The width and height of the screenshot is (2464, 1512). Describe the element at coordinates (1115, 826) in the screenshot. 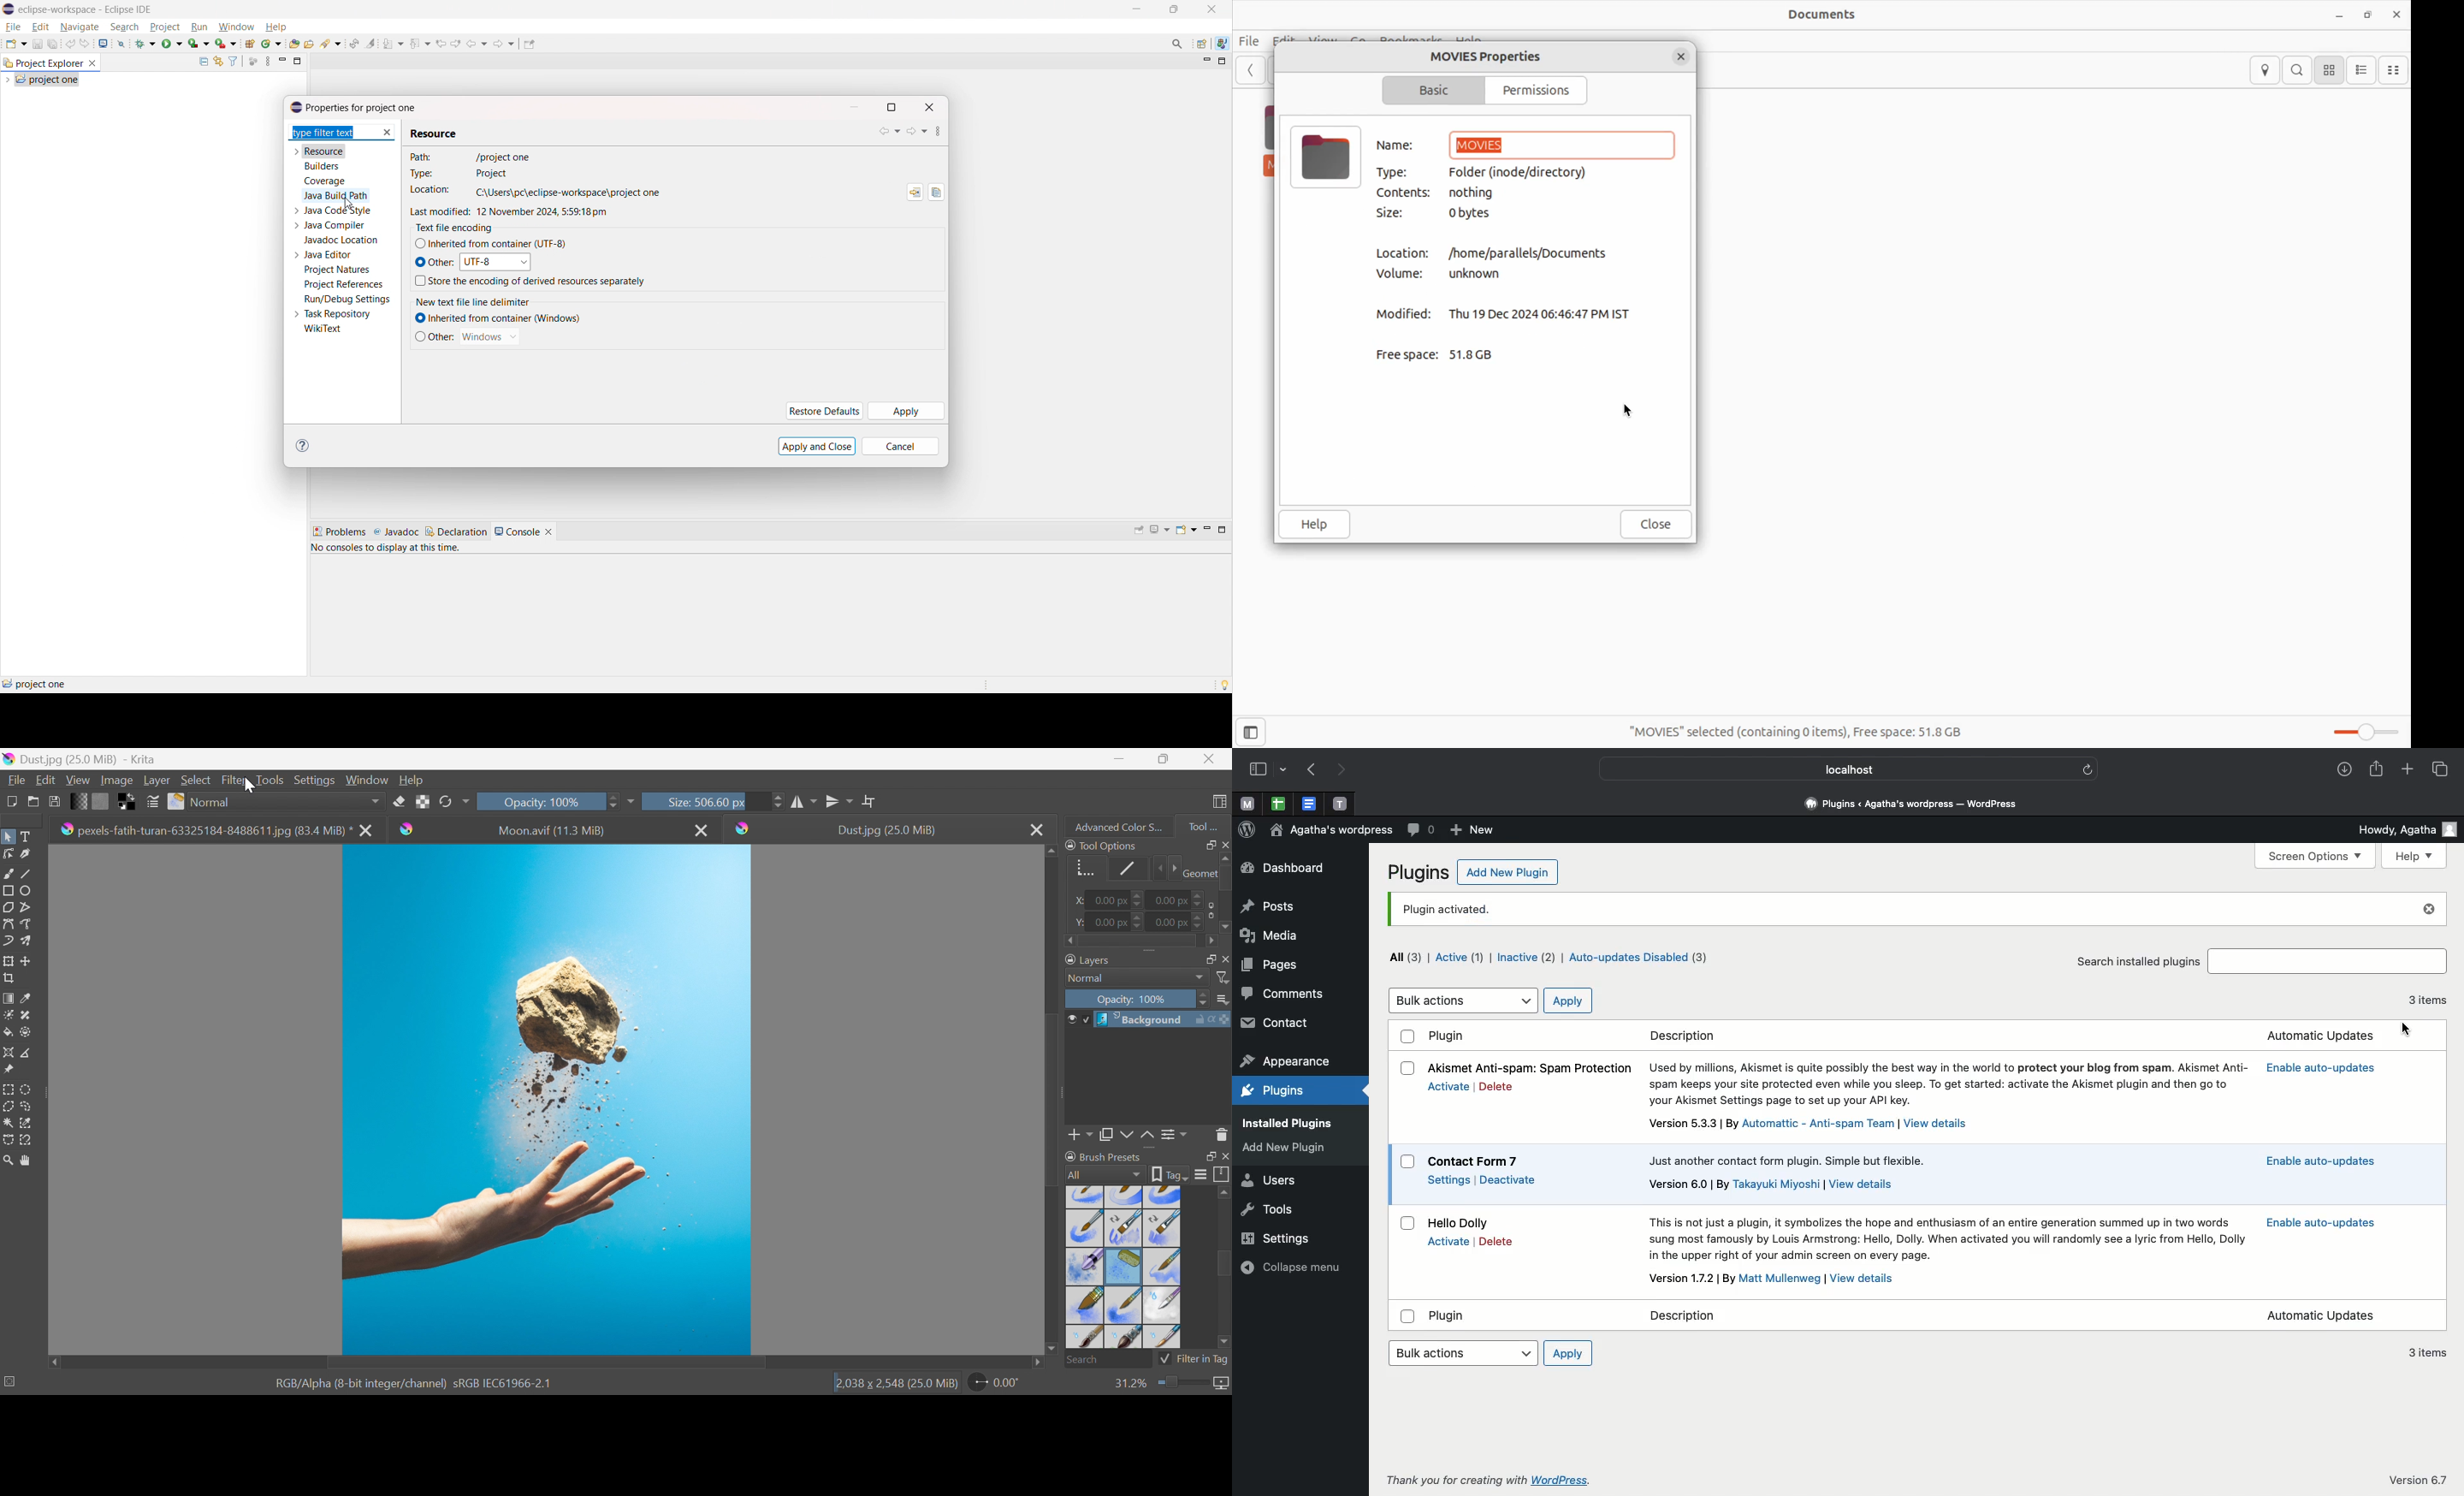

I see `Advanced color s...` at that location.